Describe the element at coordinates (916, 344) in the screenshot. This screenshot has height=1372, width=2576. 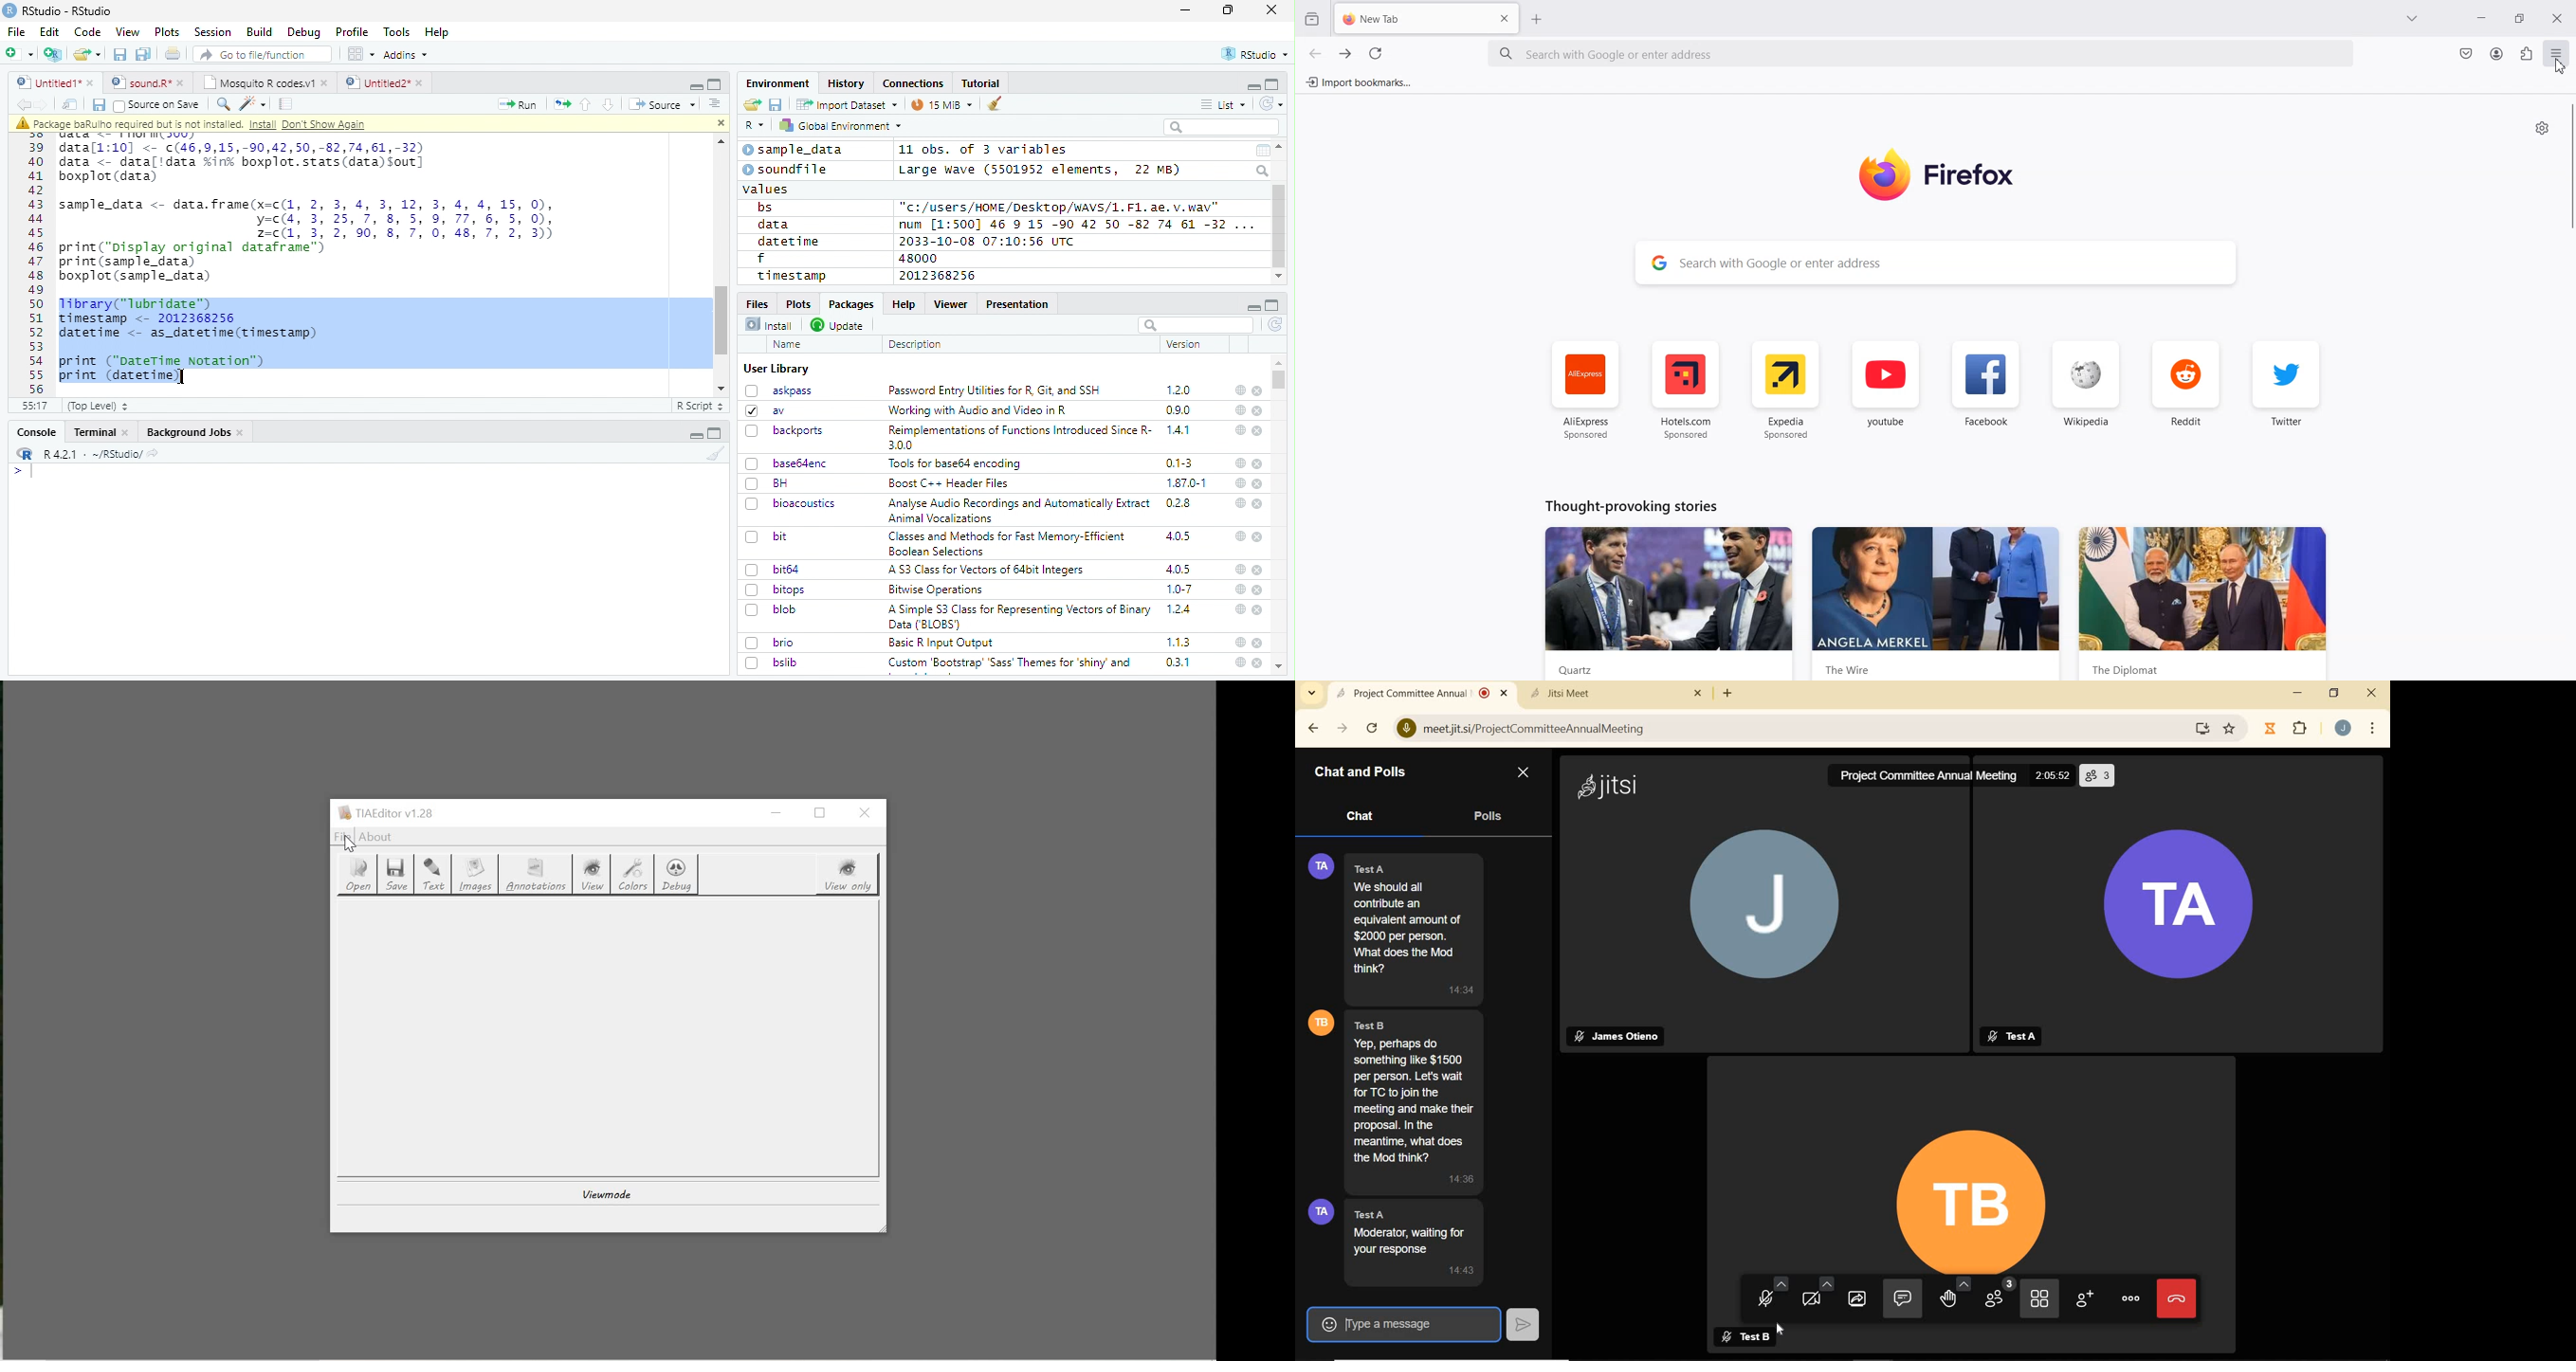
I see `Description` at that location.